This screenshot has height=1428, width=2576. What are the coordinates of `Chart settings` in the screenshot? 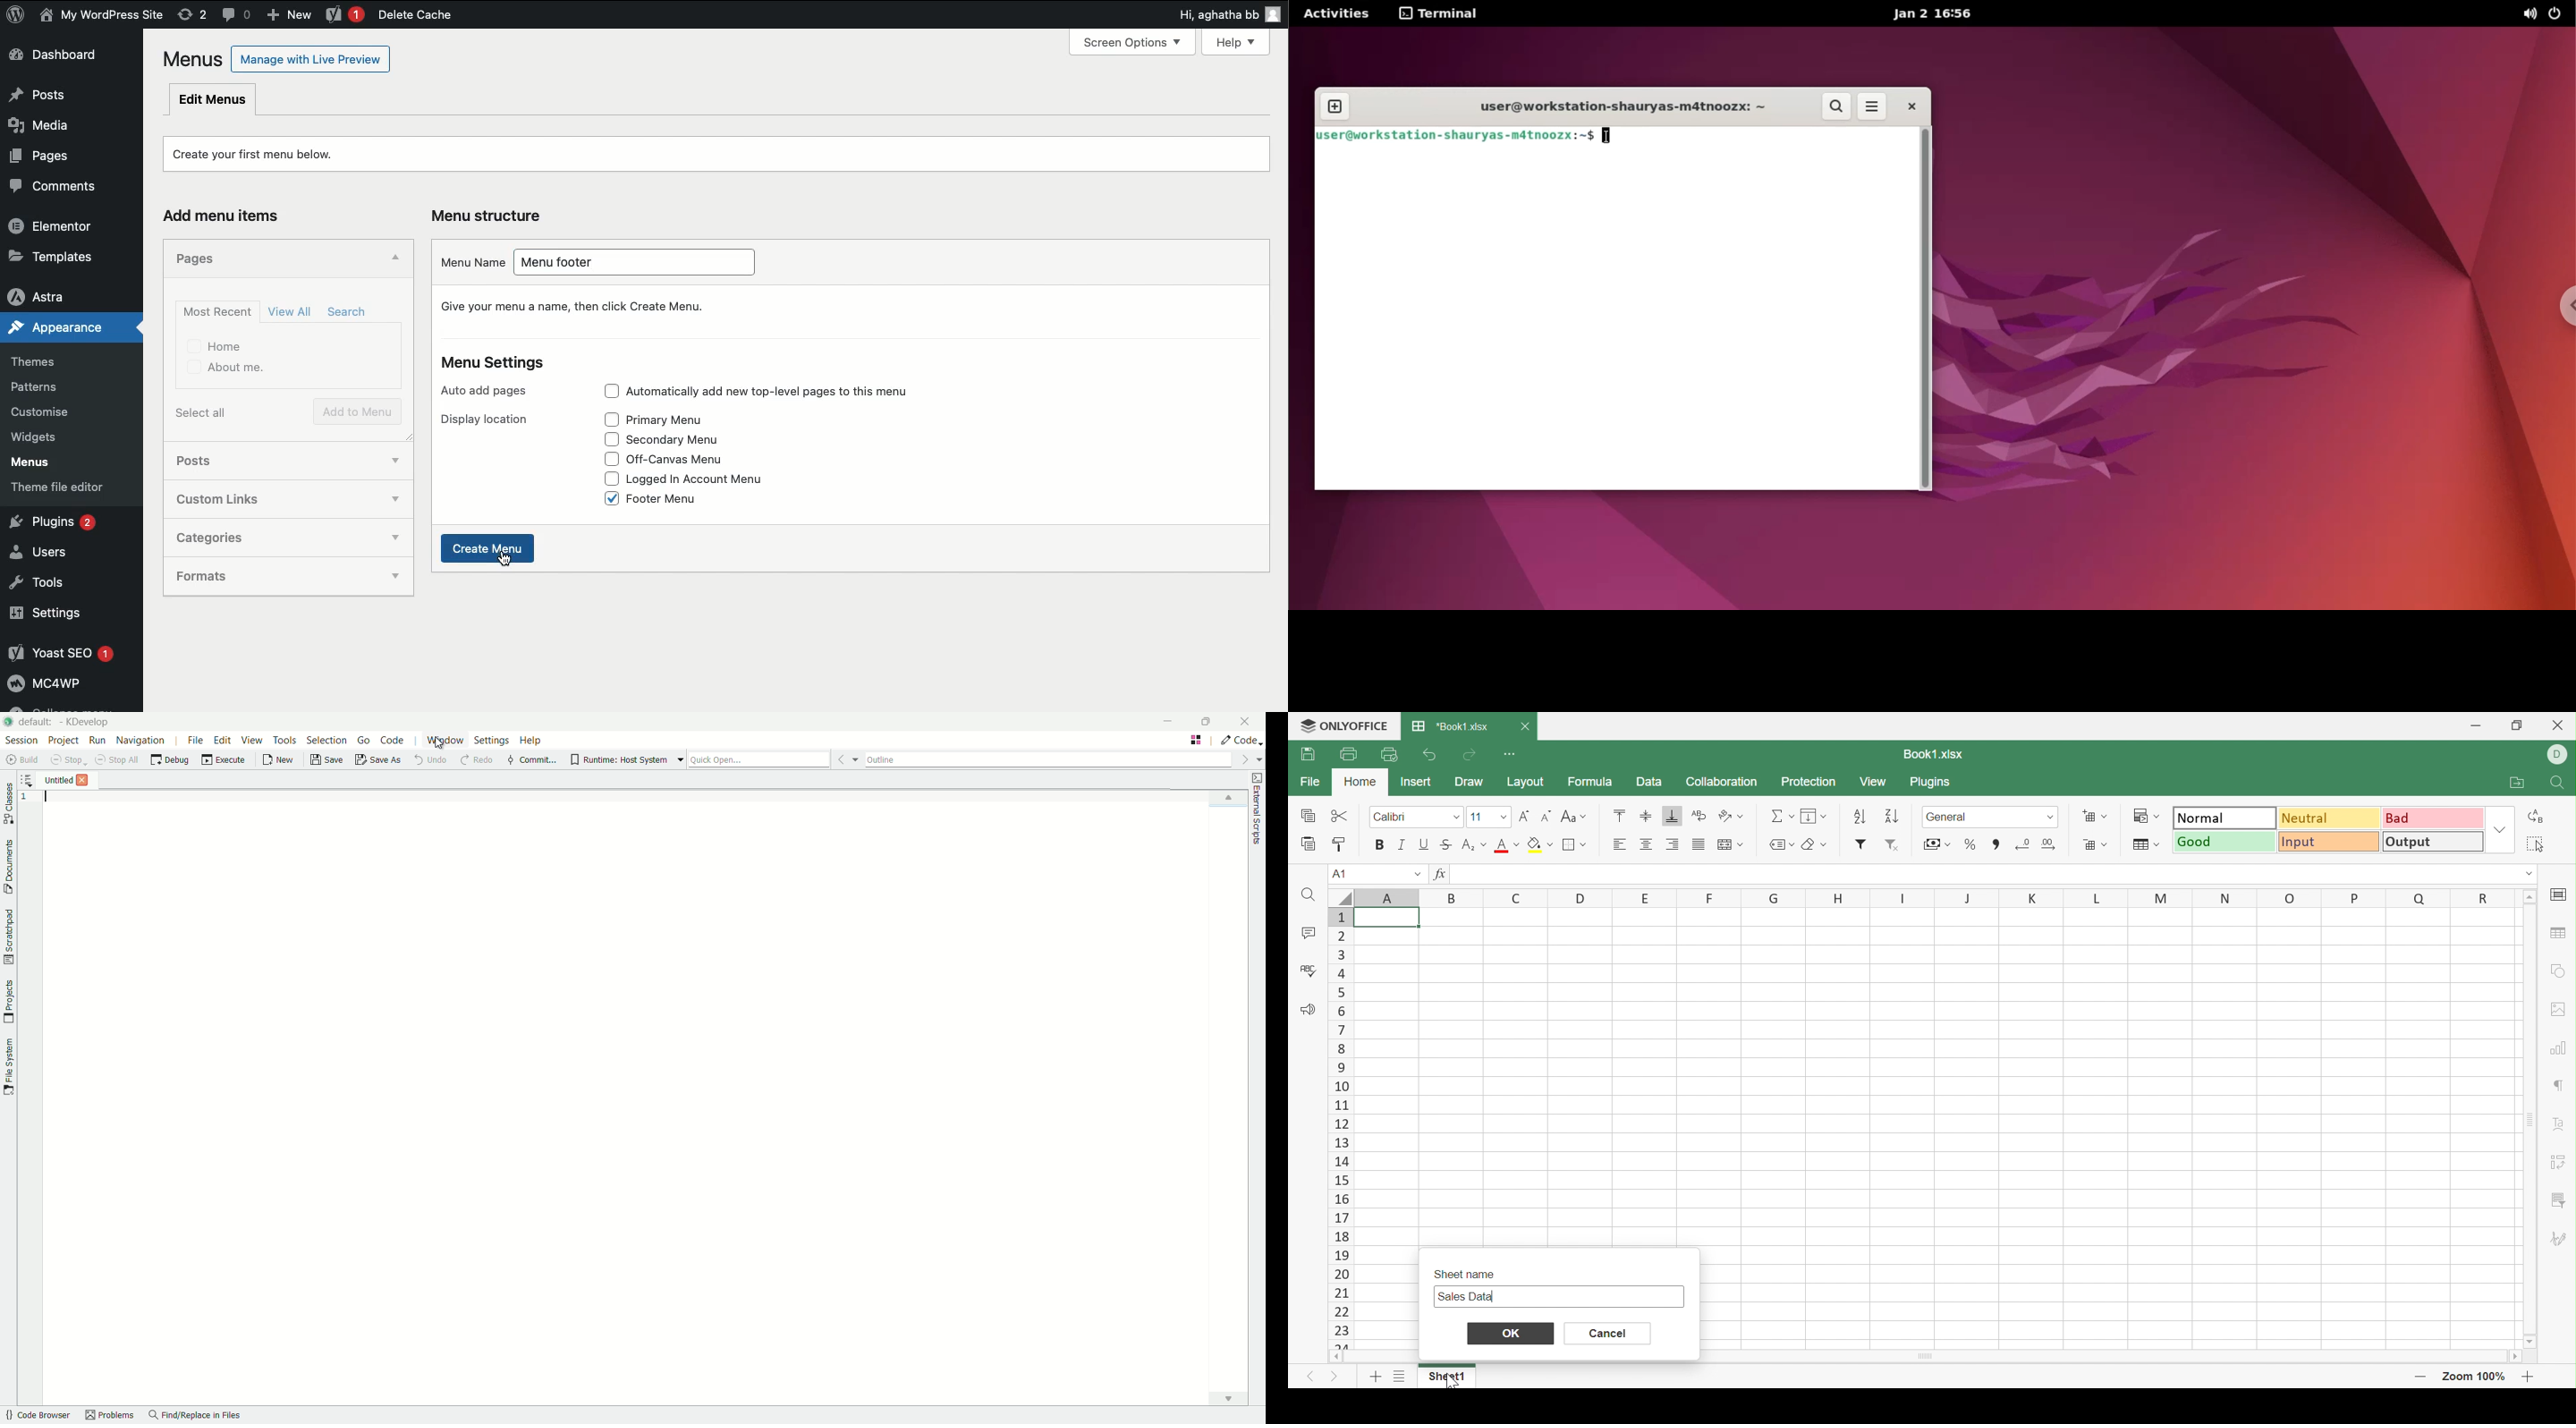 It's located at (2559, 1050).